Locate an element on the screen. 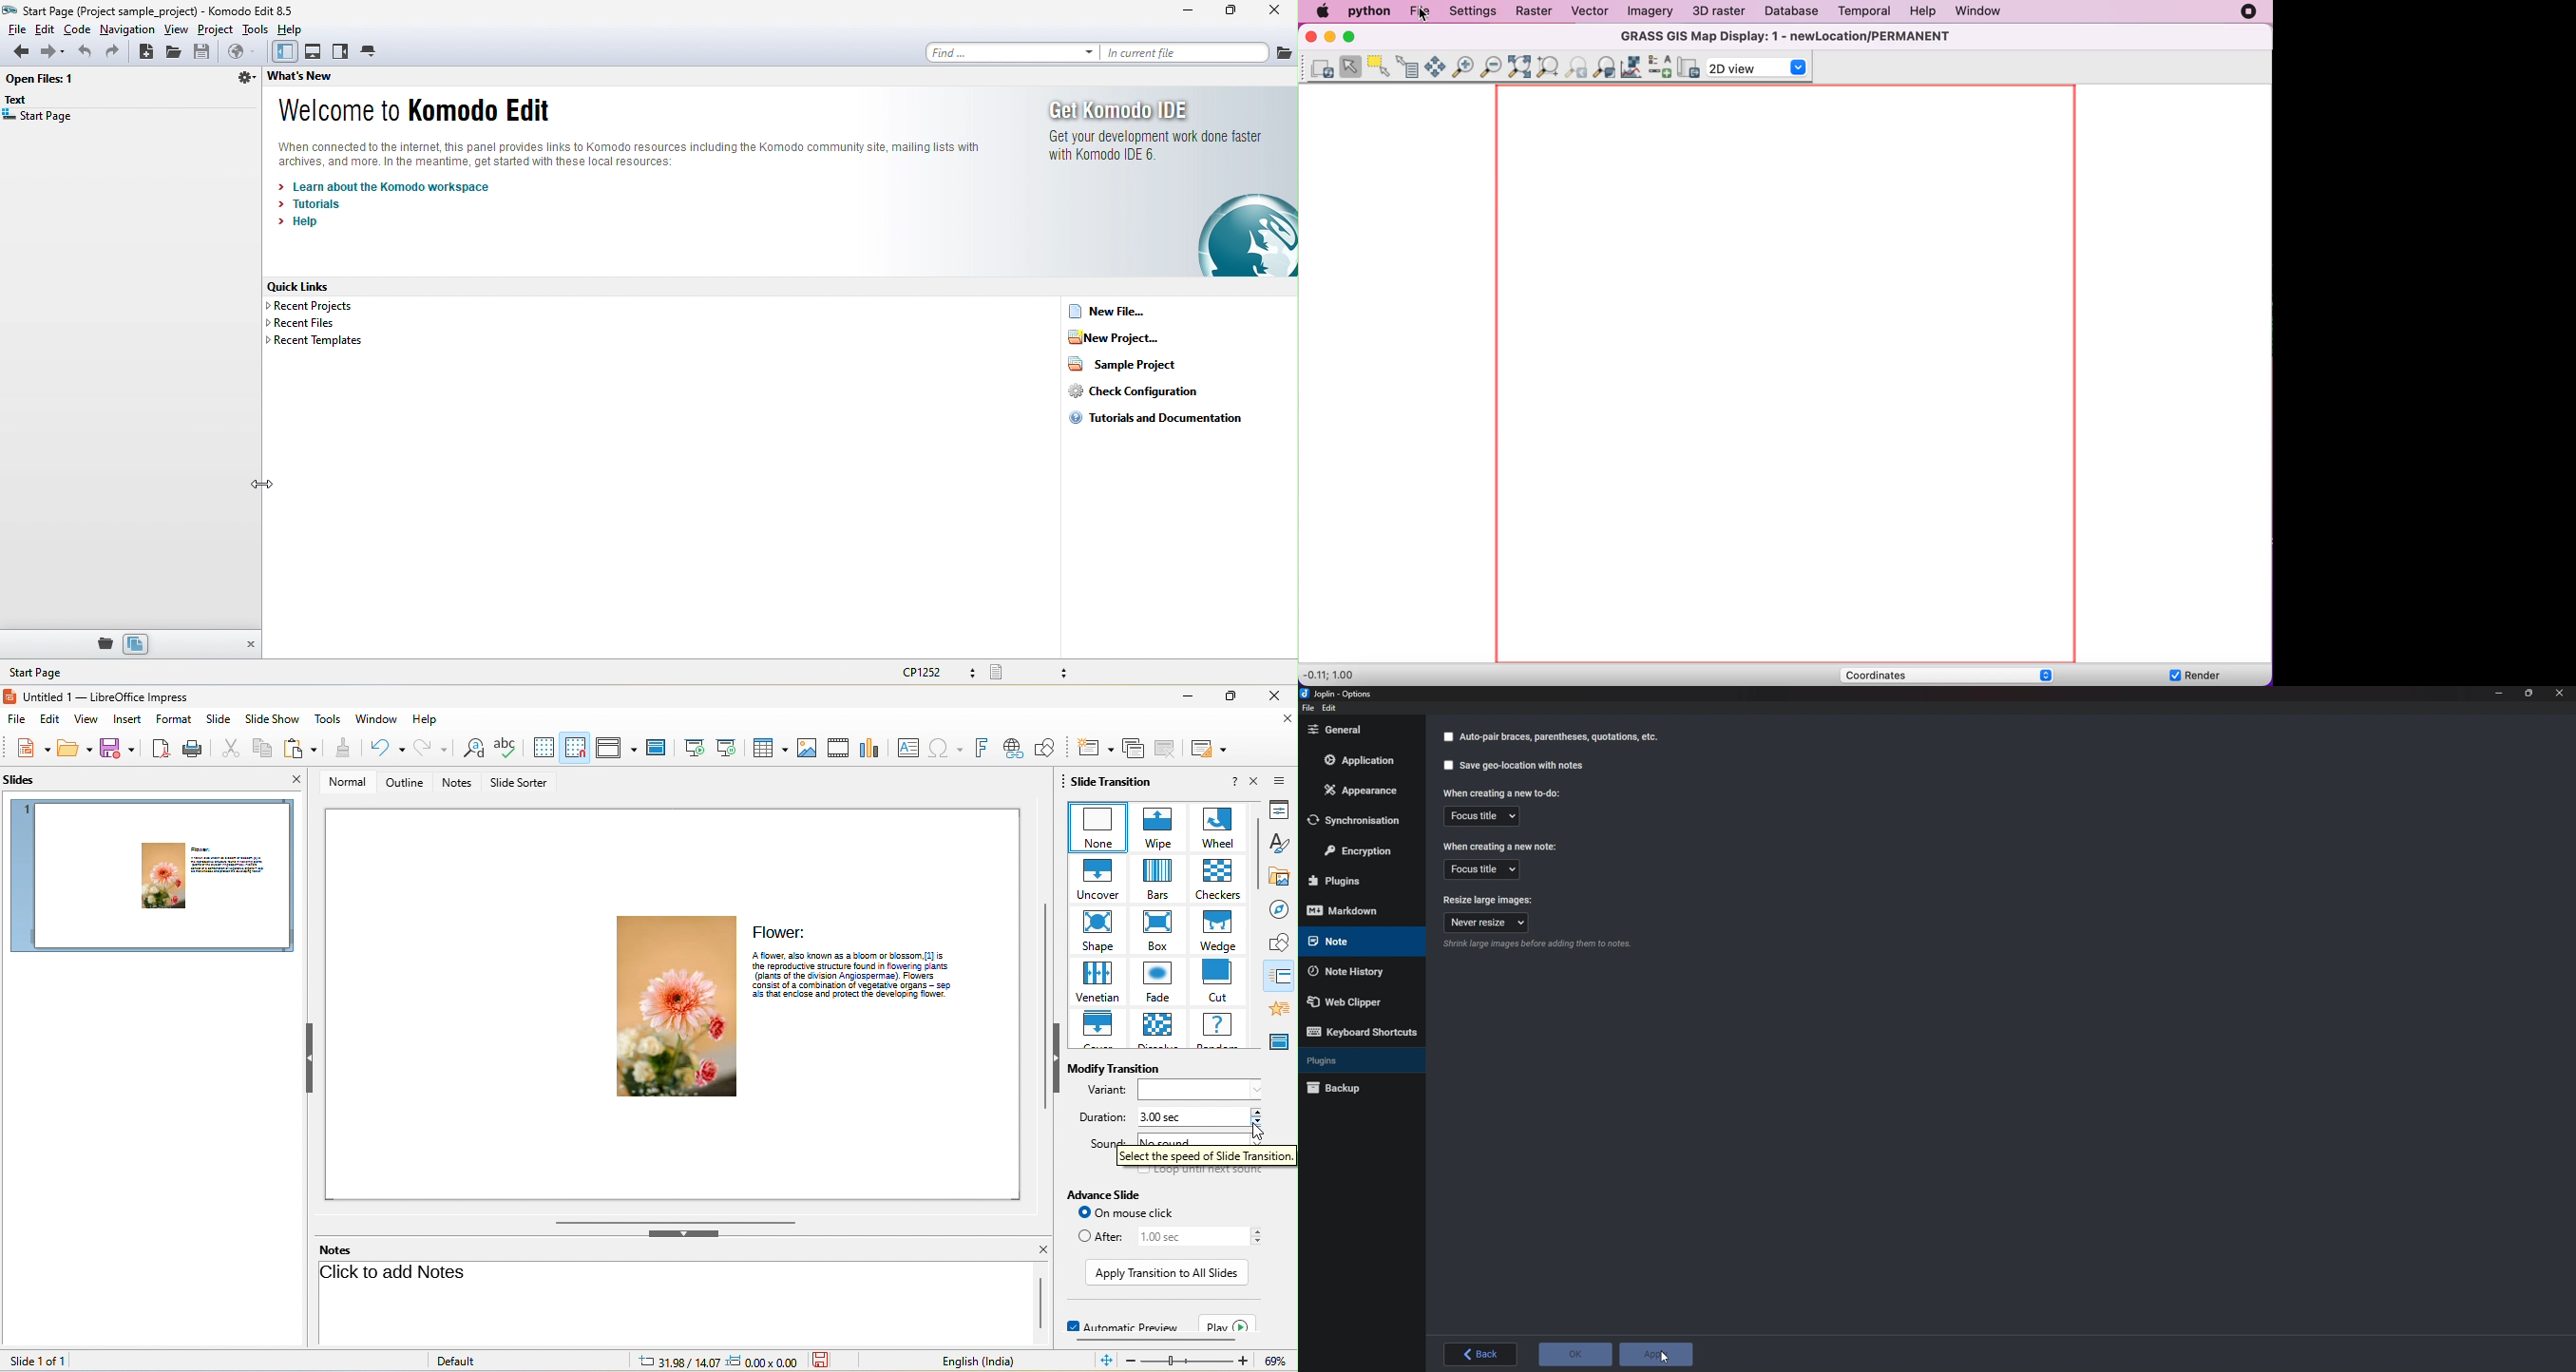 The height and width of the screenshot is (1372, 2576). table is located at coordinates (767, 748).